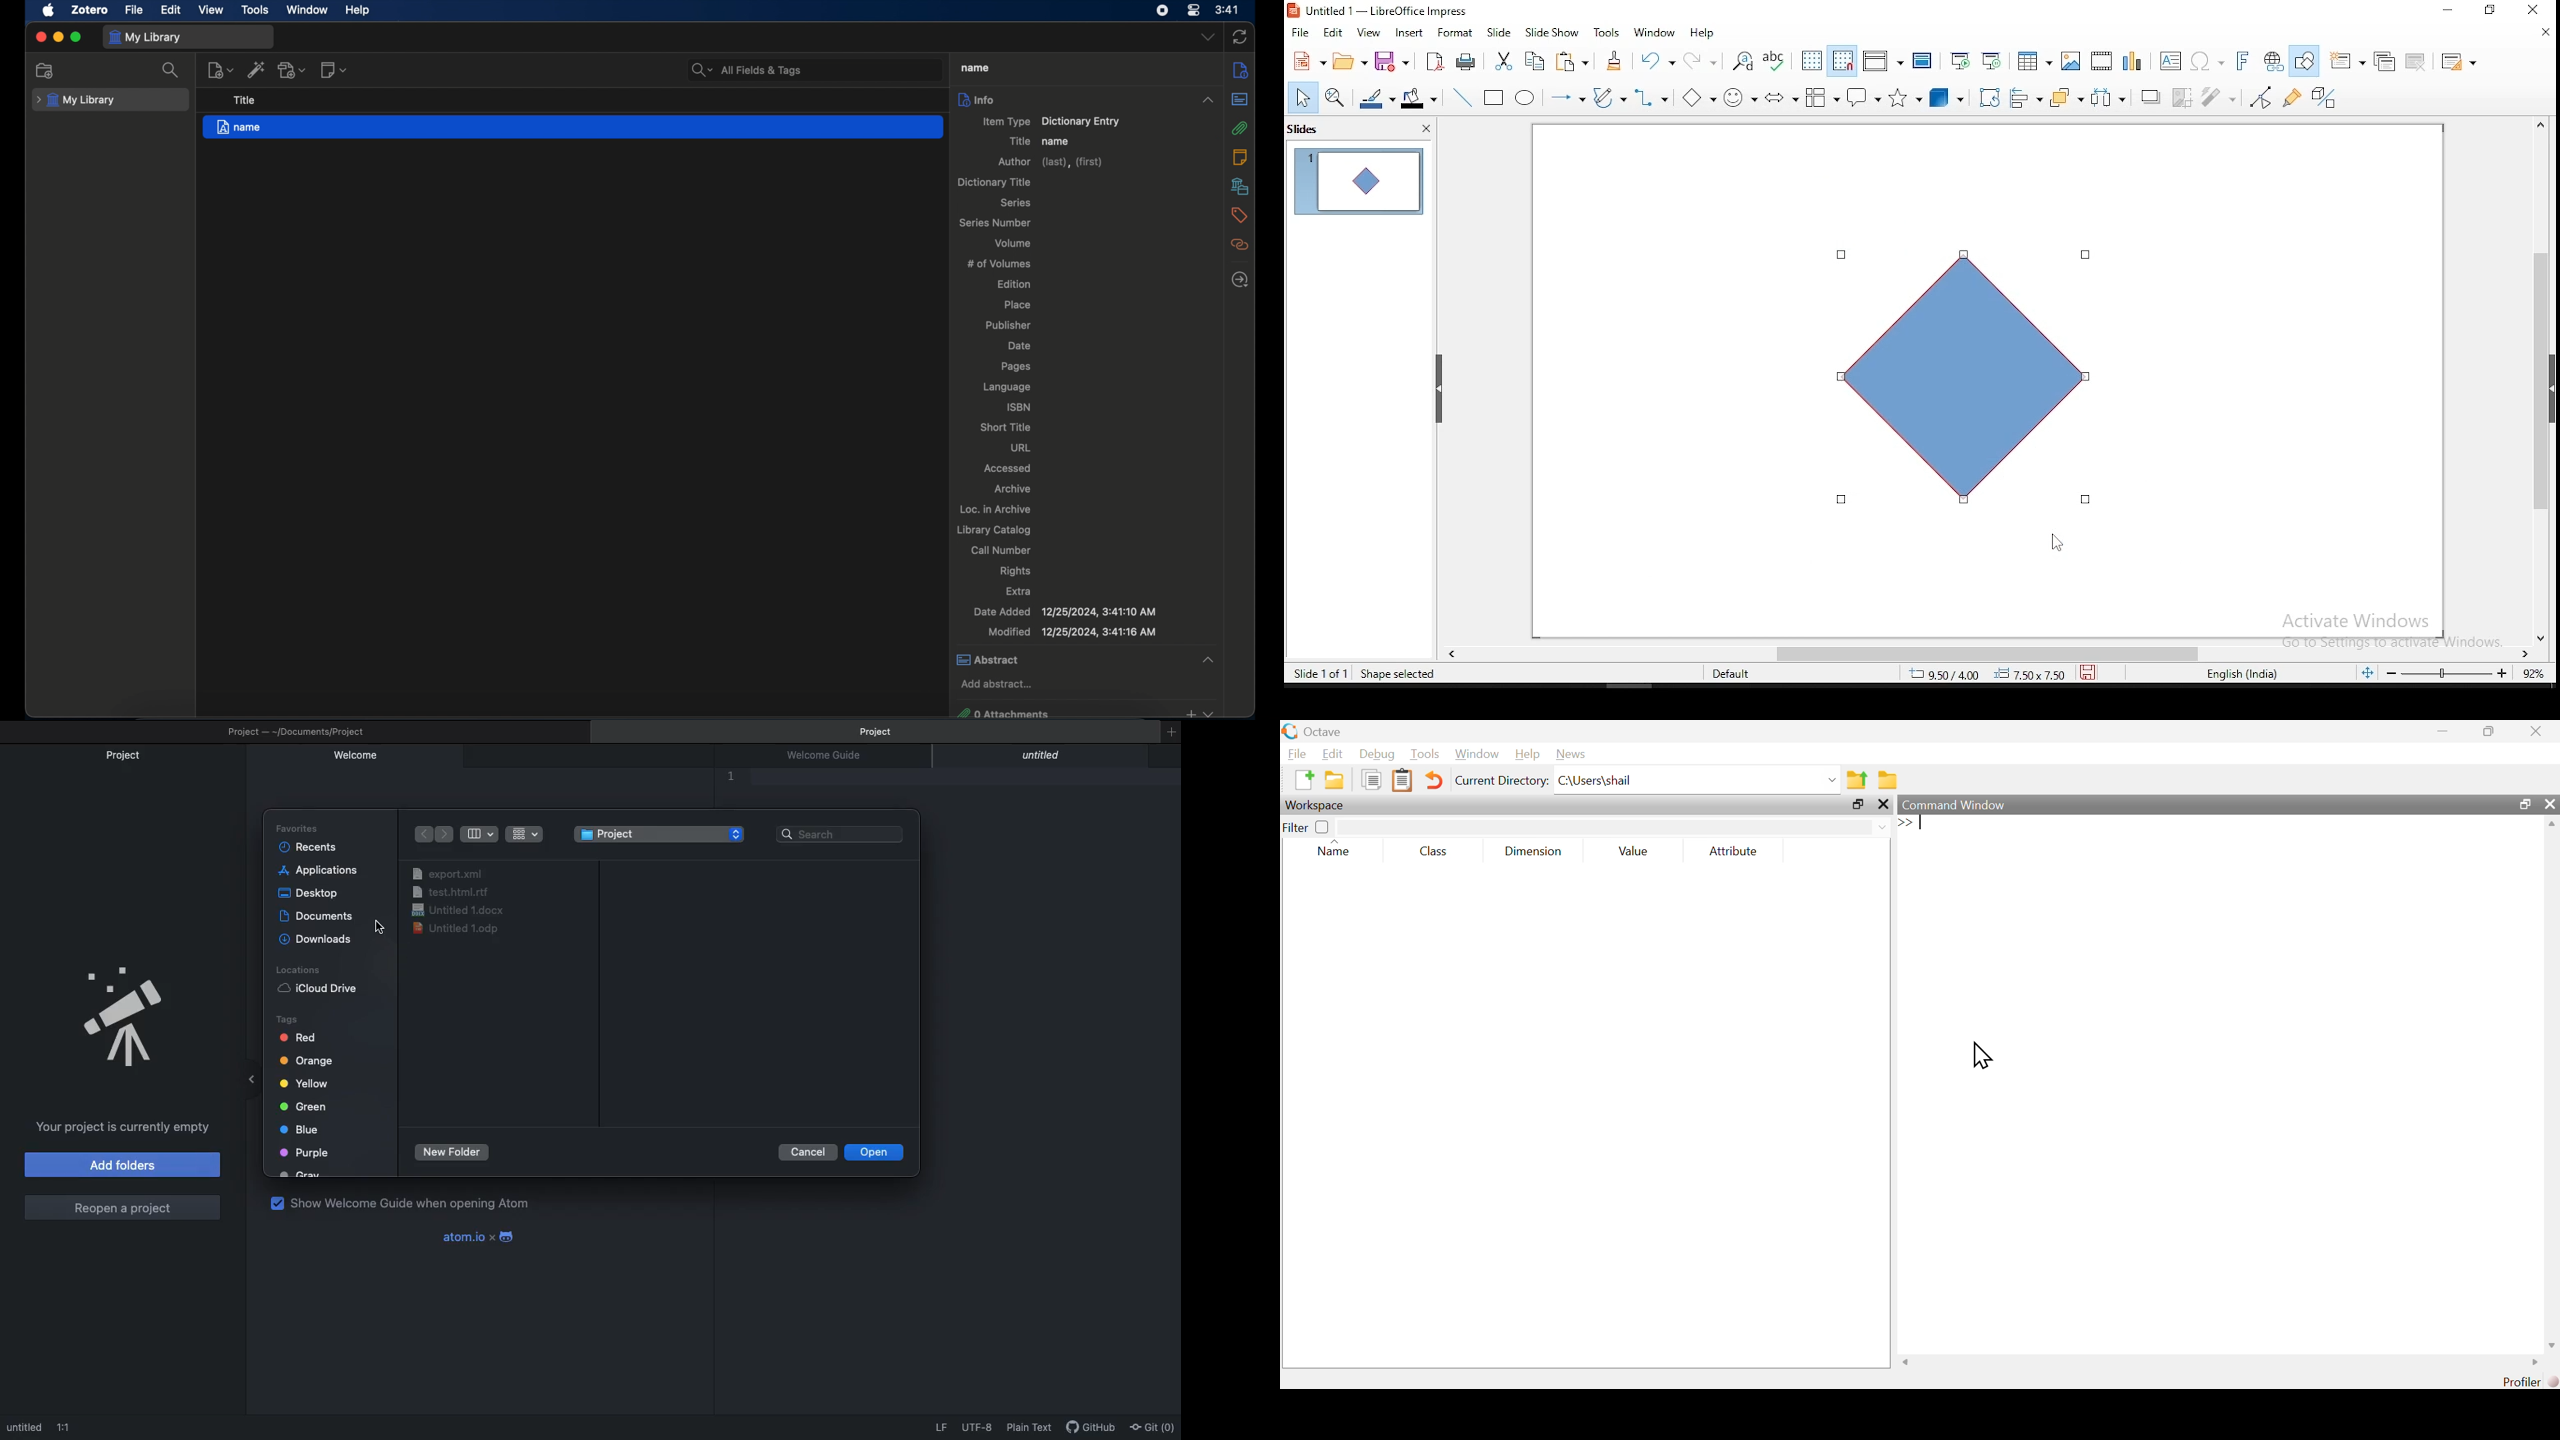 Image resolution: width=2576 pixels, height=1456 pixels. I want to click on insert, so click(1407, 32).